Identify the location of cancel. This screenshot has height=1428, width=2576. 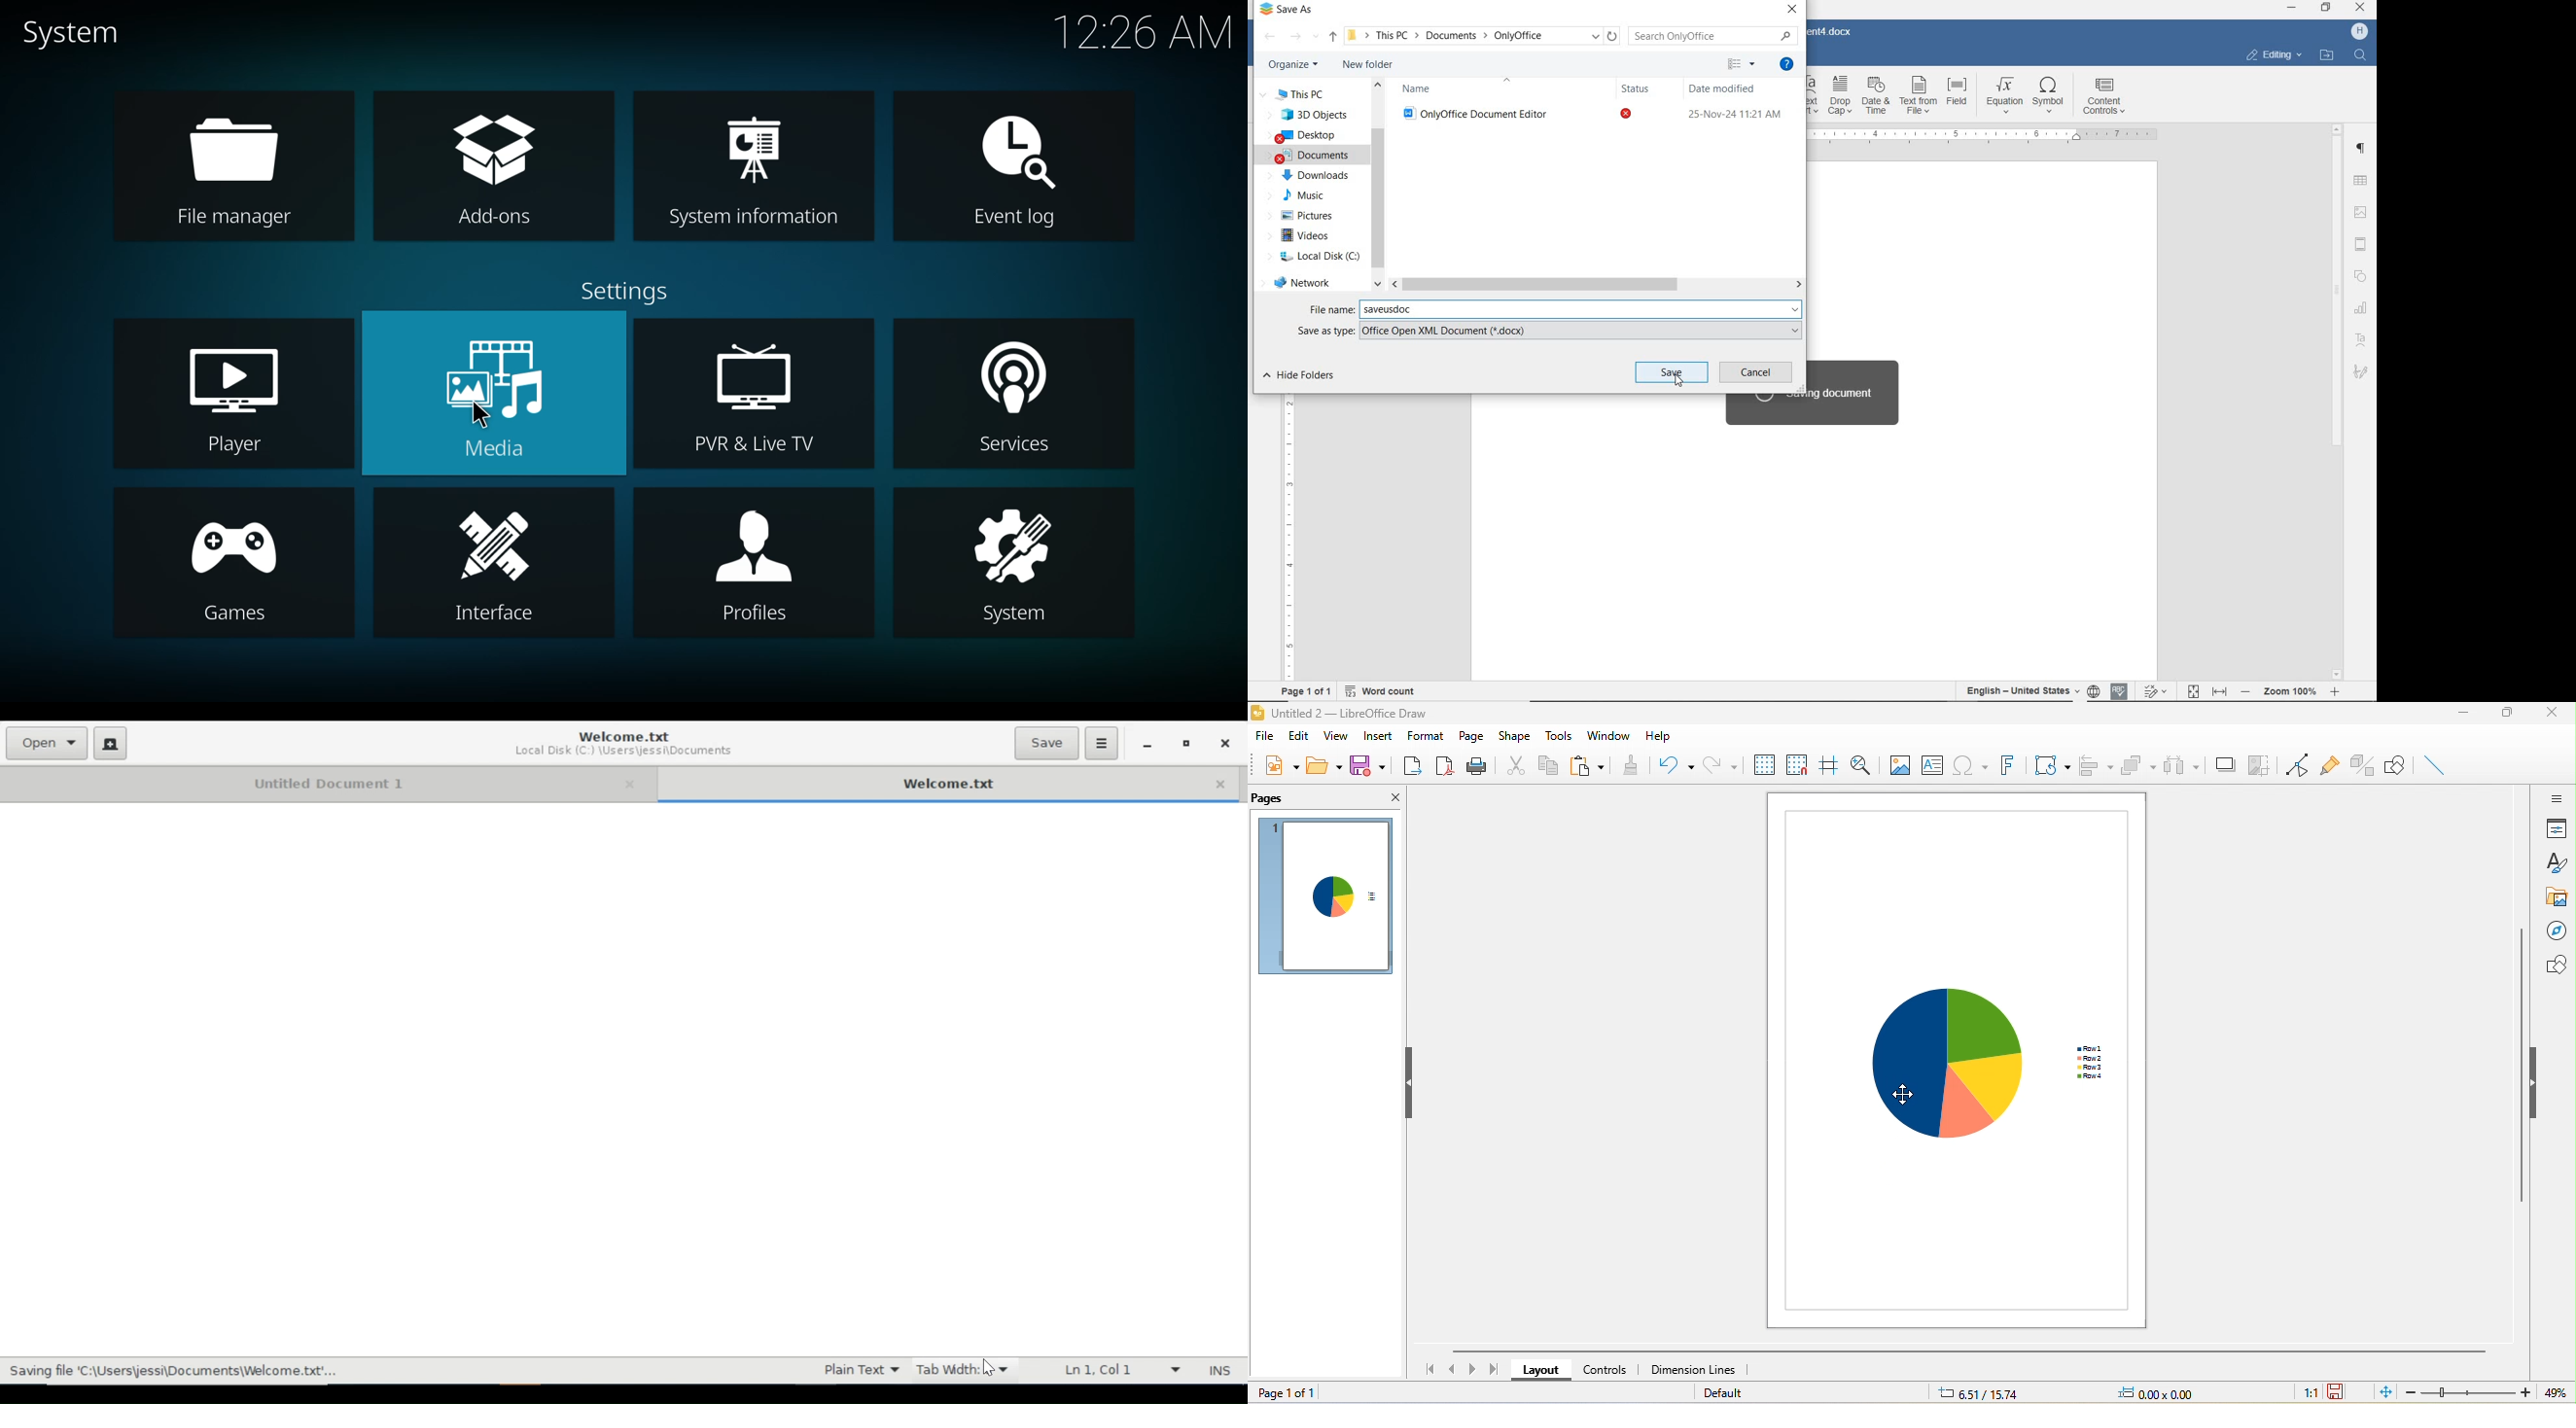
(1759, 374).